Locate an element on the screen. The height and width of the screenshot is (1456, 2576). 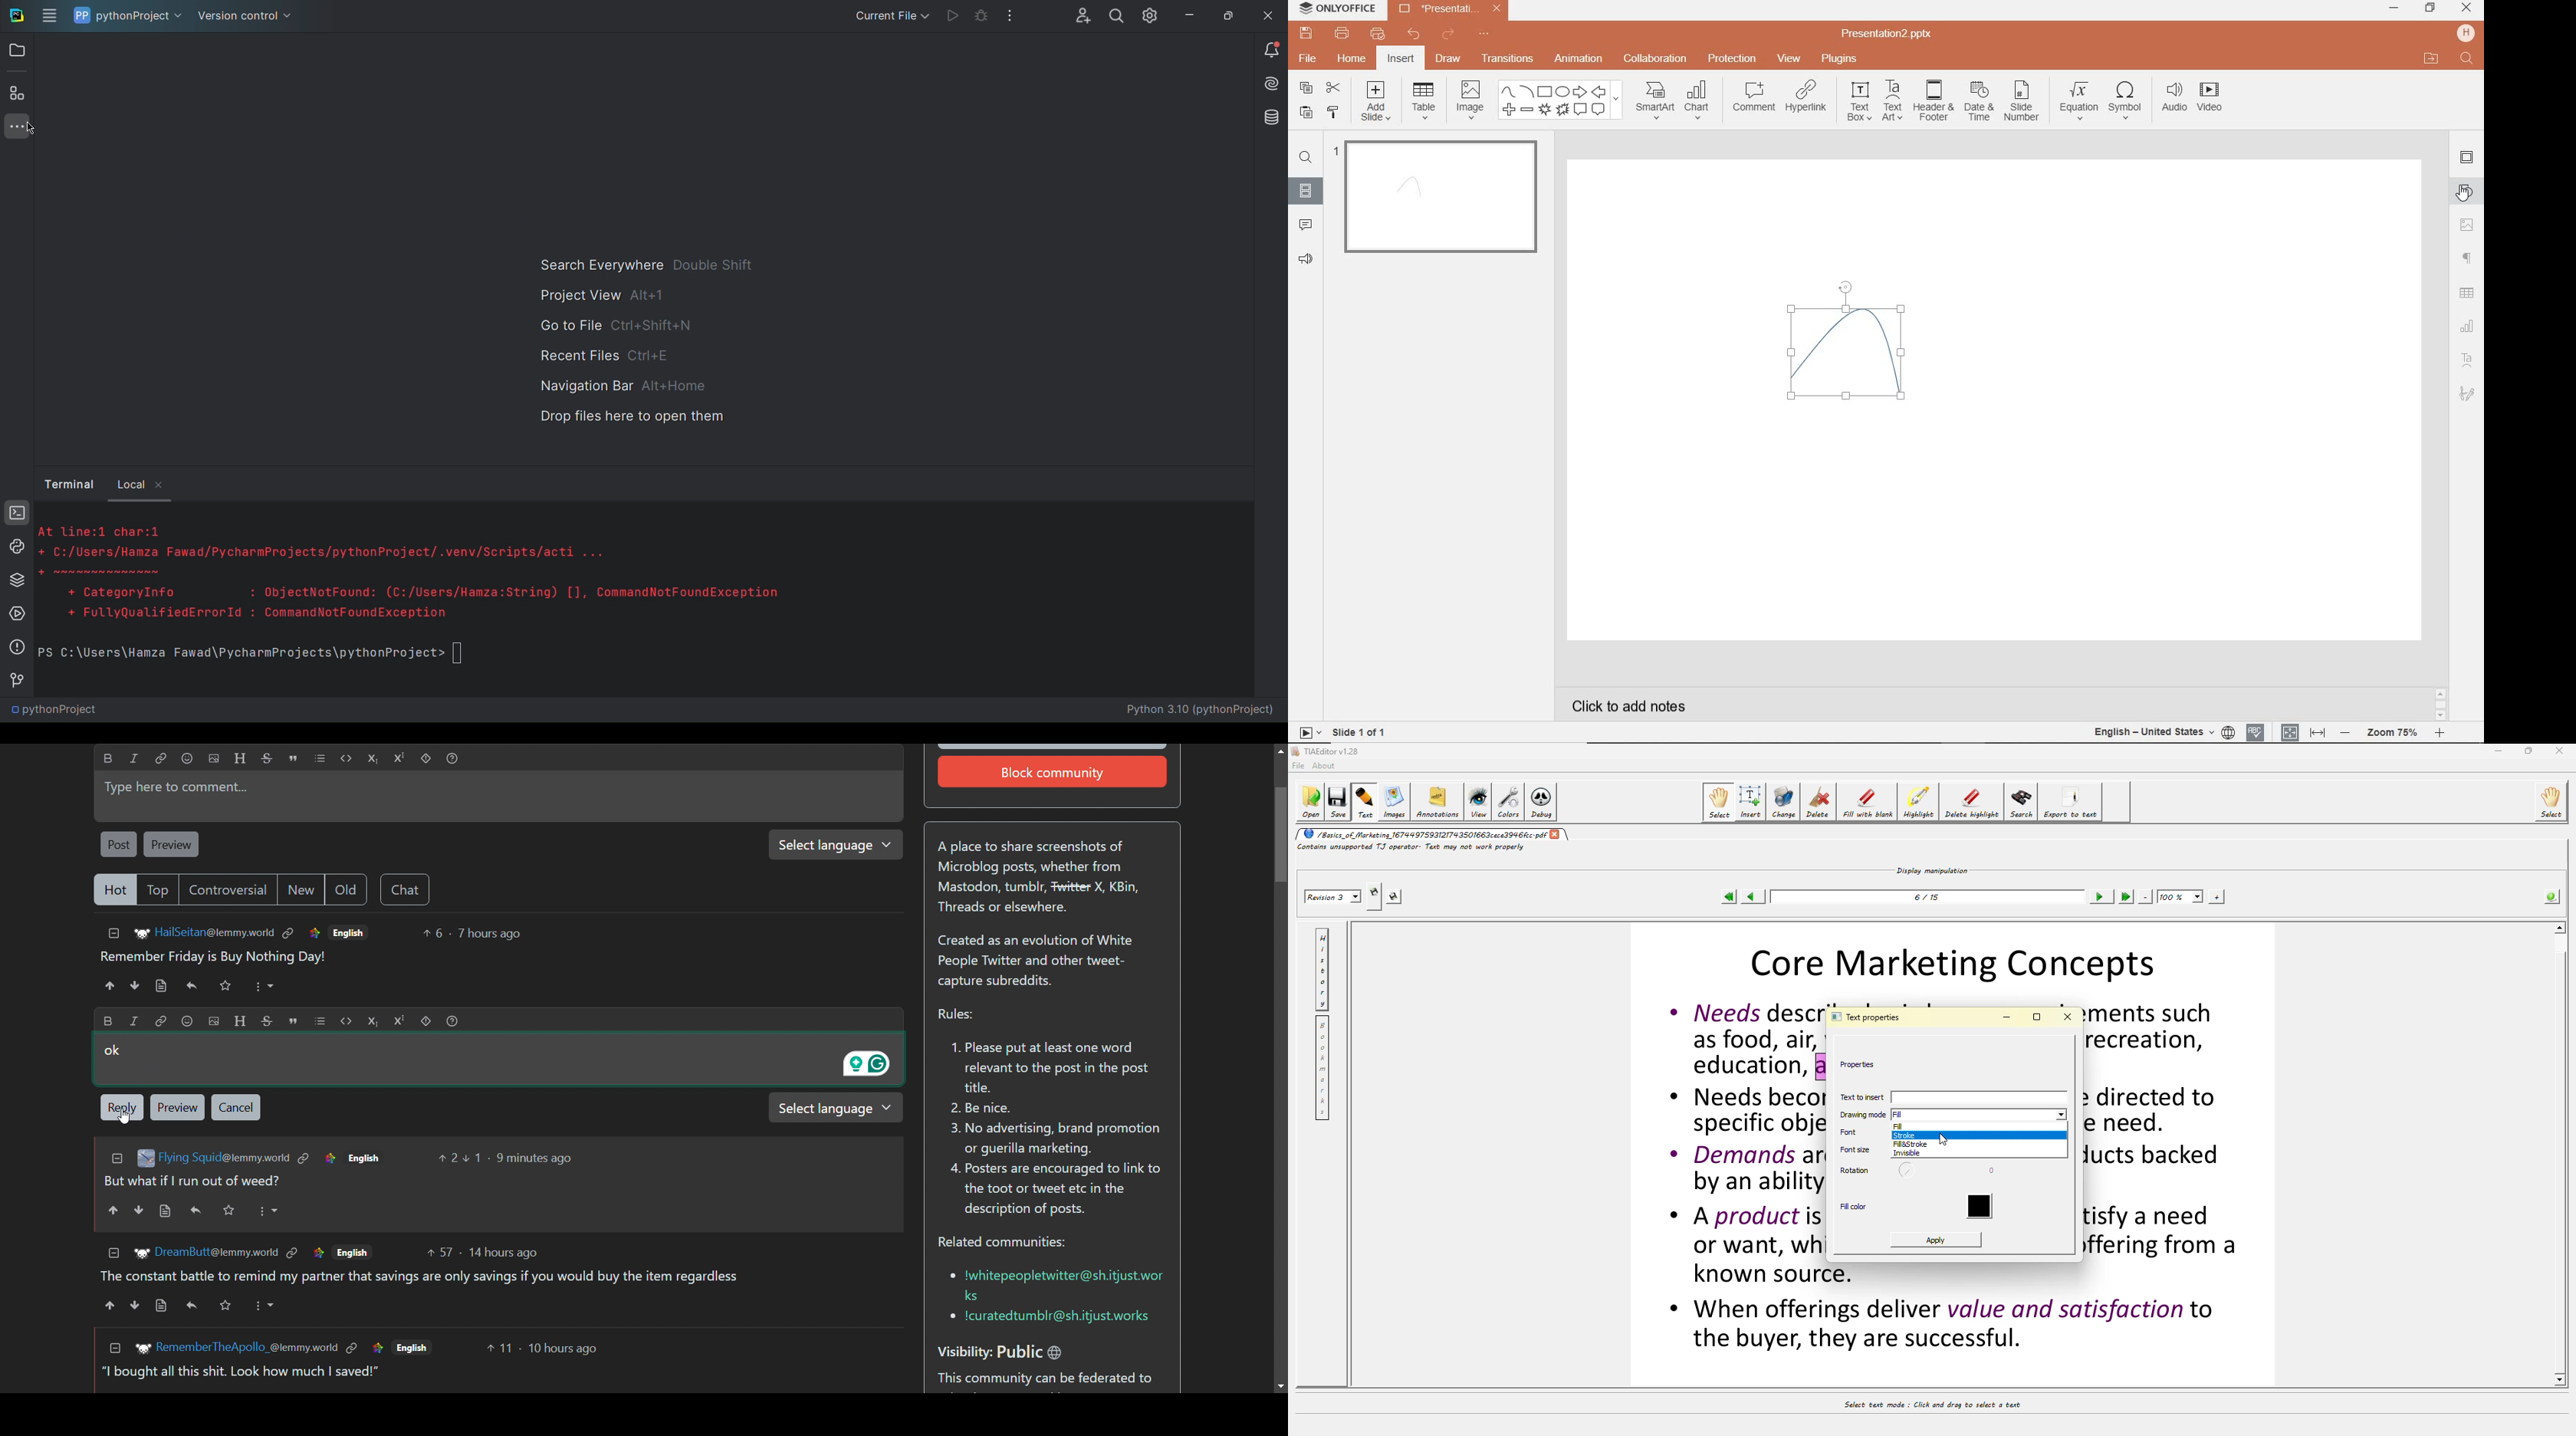
FIT TO SLIDE / FIT TO WIDTH is located at coordinates (2304, 731).